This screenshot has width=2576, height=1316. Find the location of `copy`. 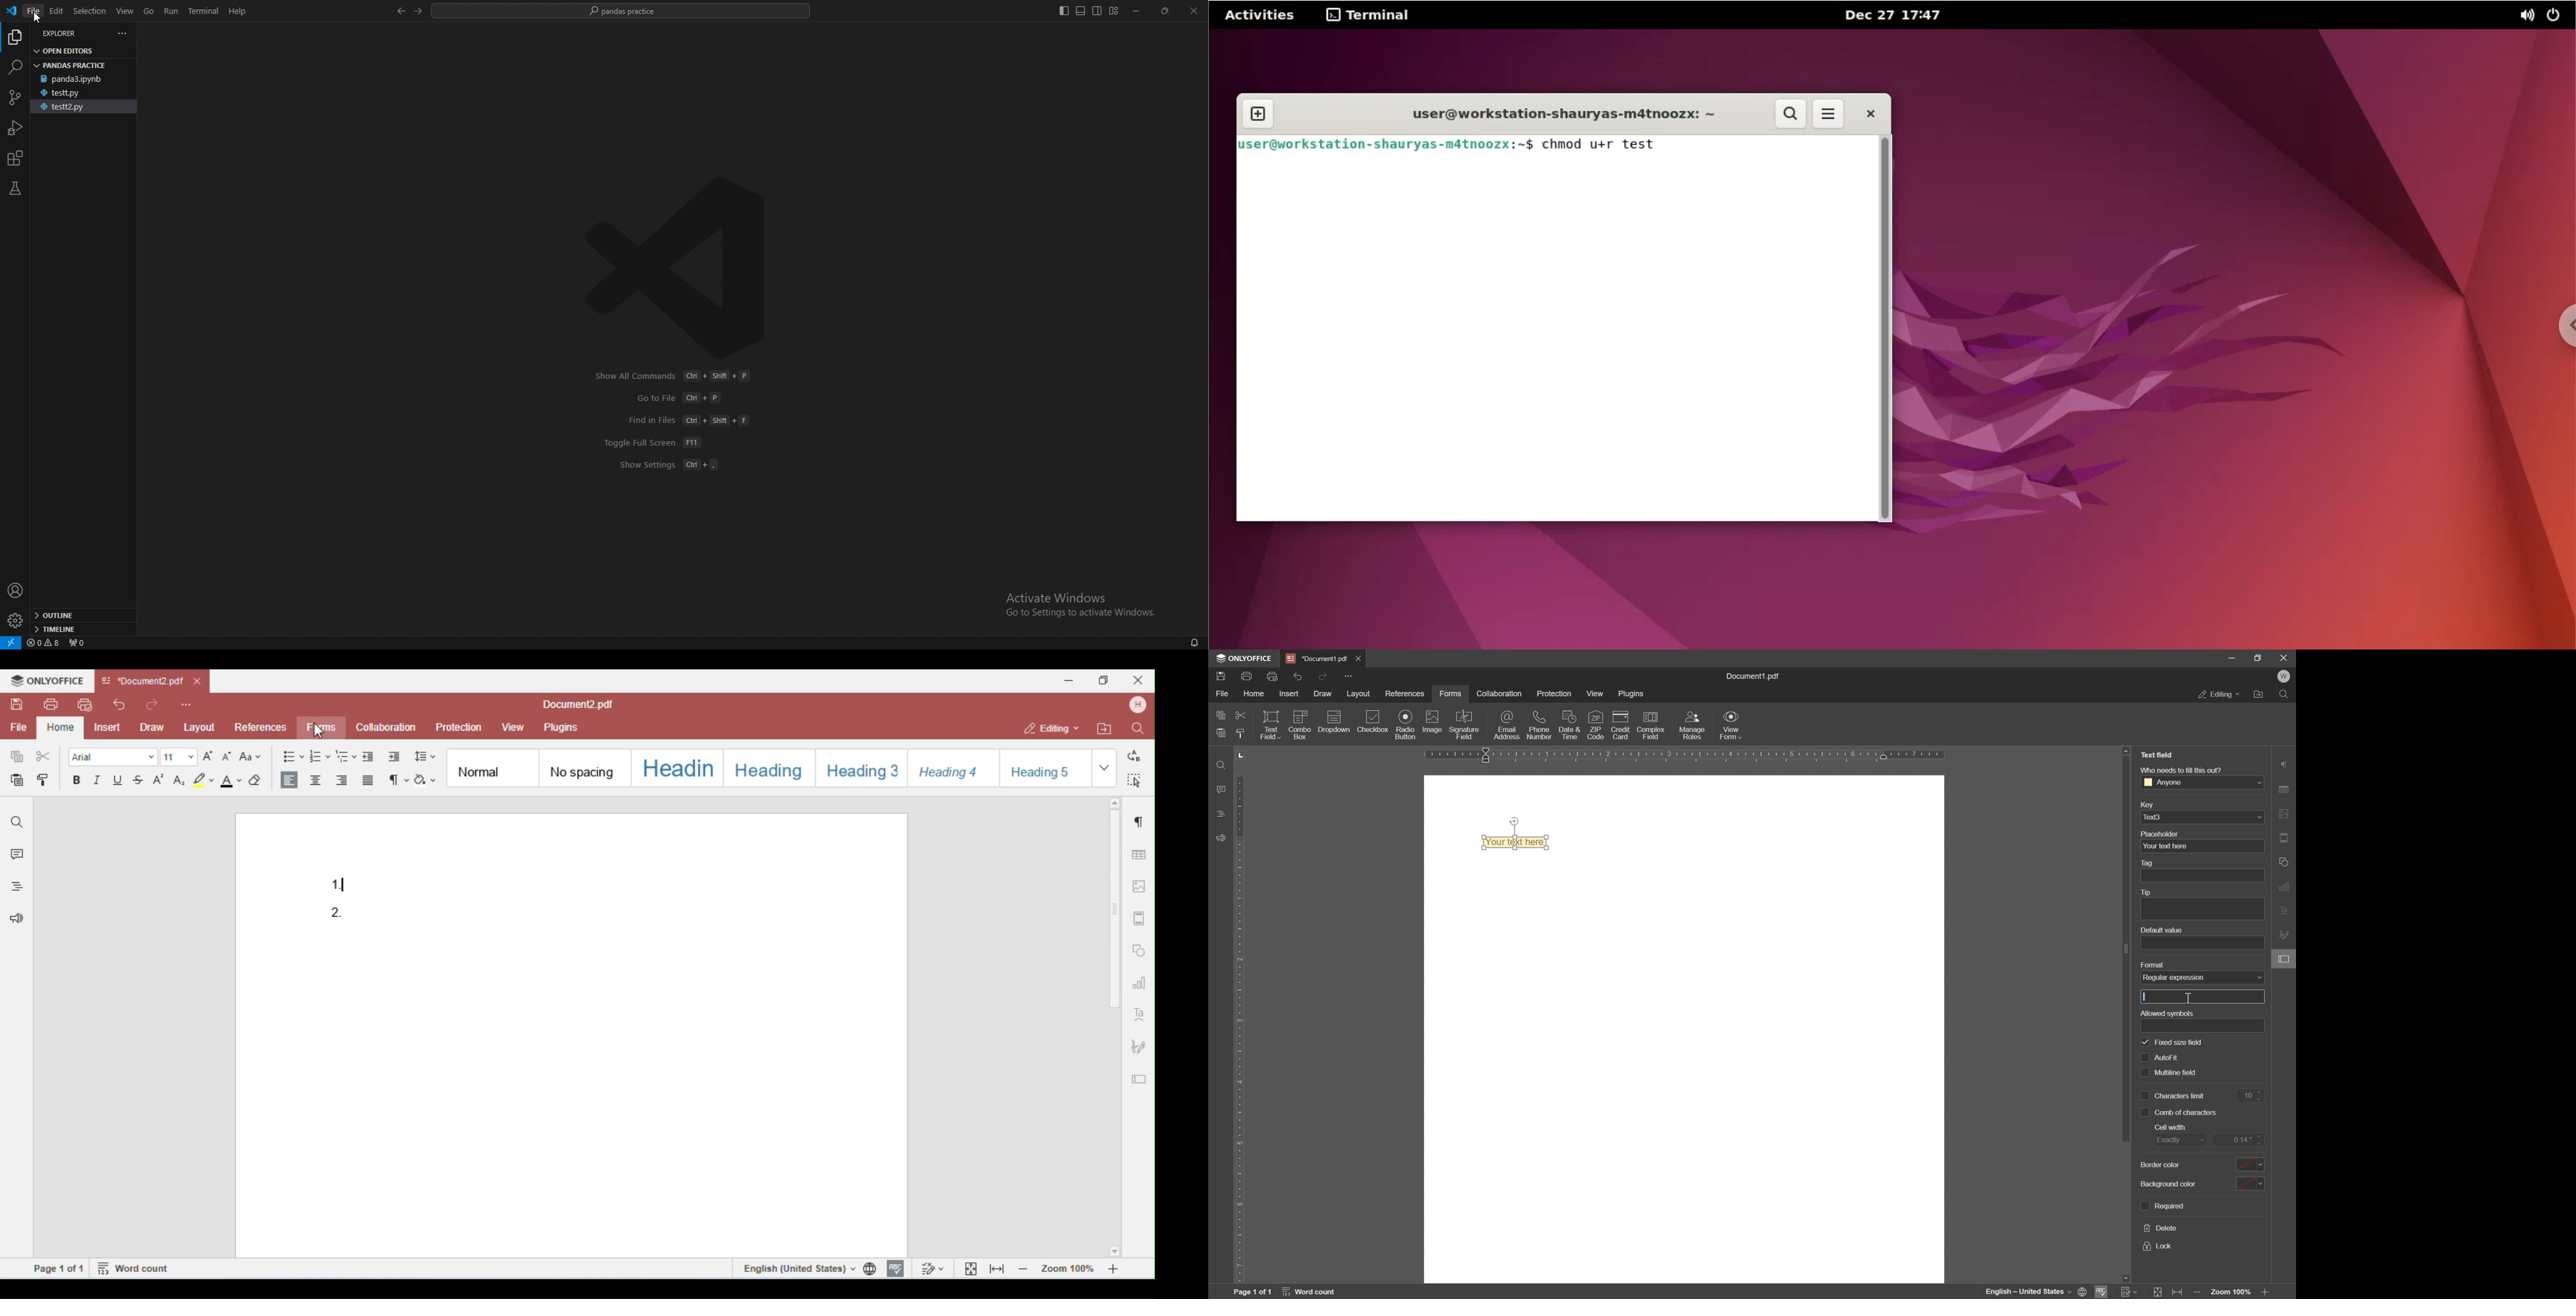

copy is located at coordinates (1218, 715).